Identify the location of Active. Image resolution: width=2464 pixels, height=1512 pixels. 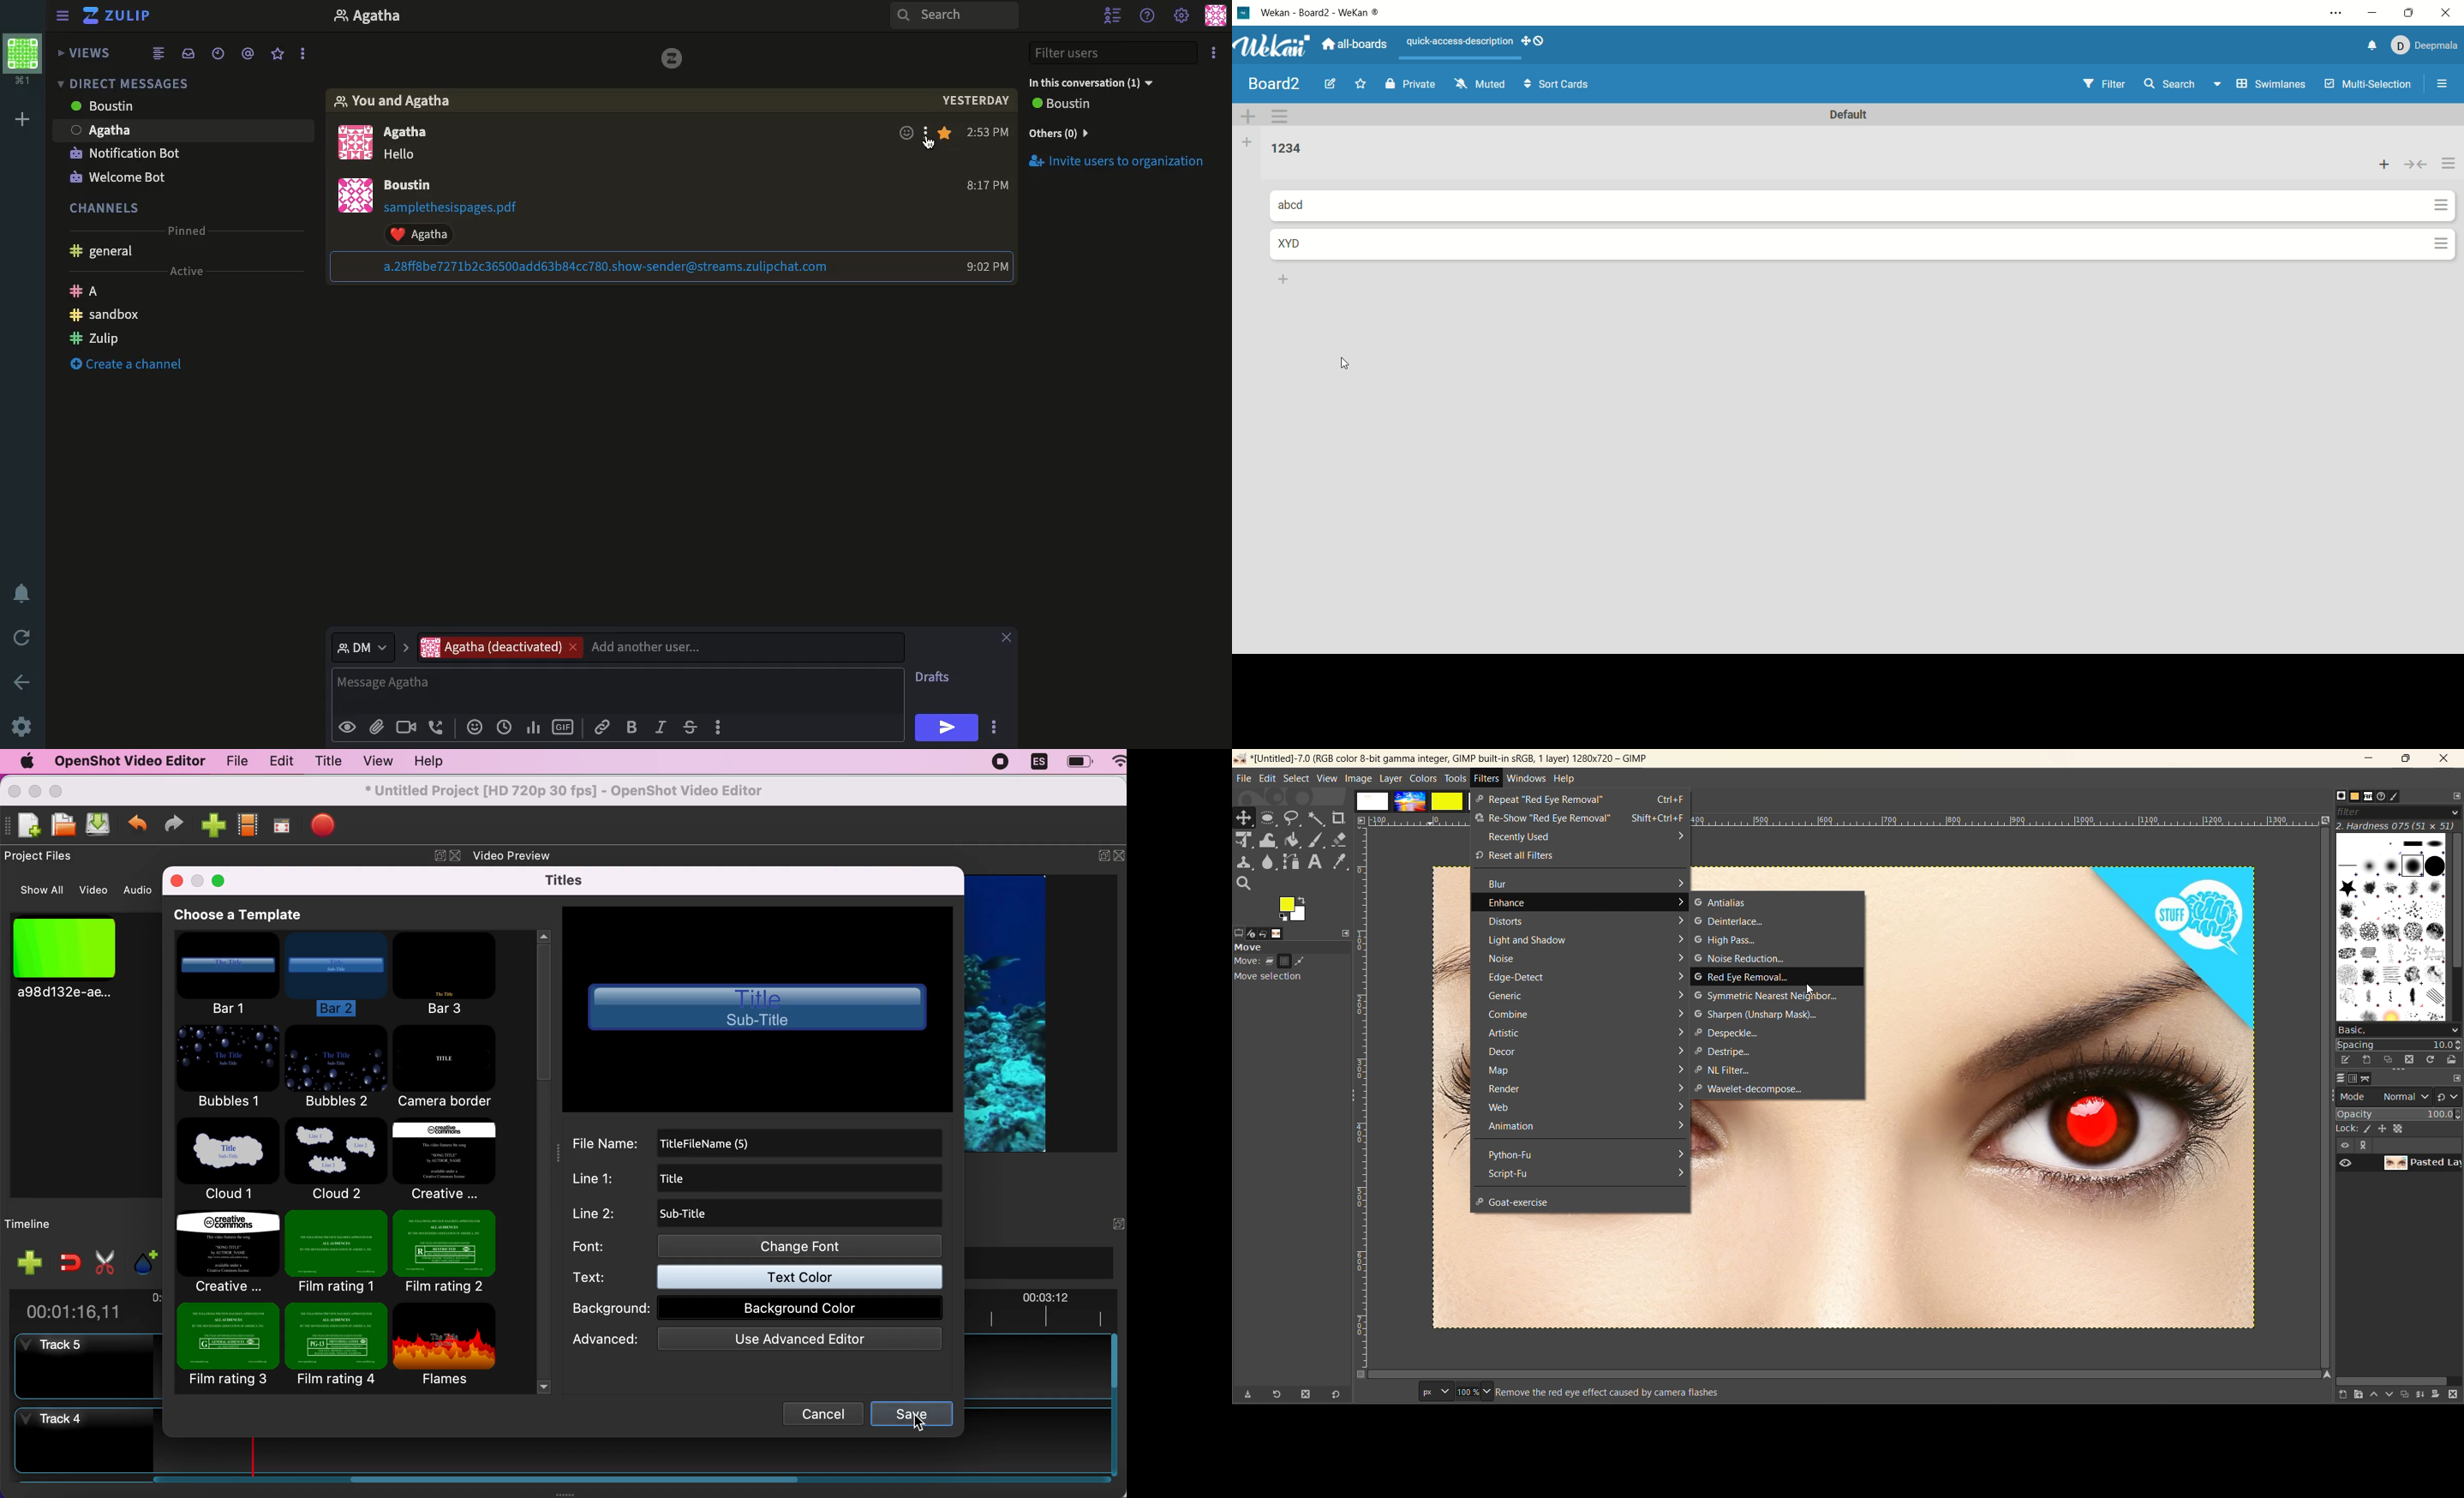
(184, 272).